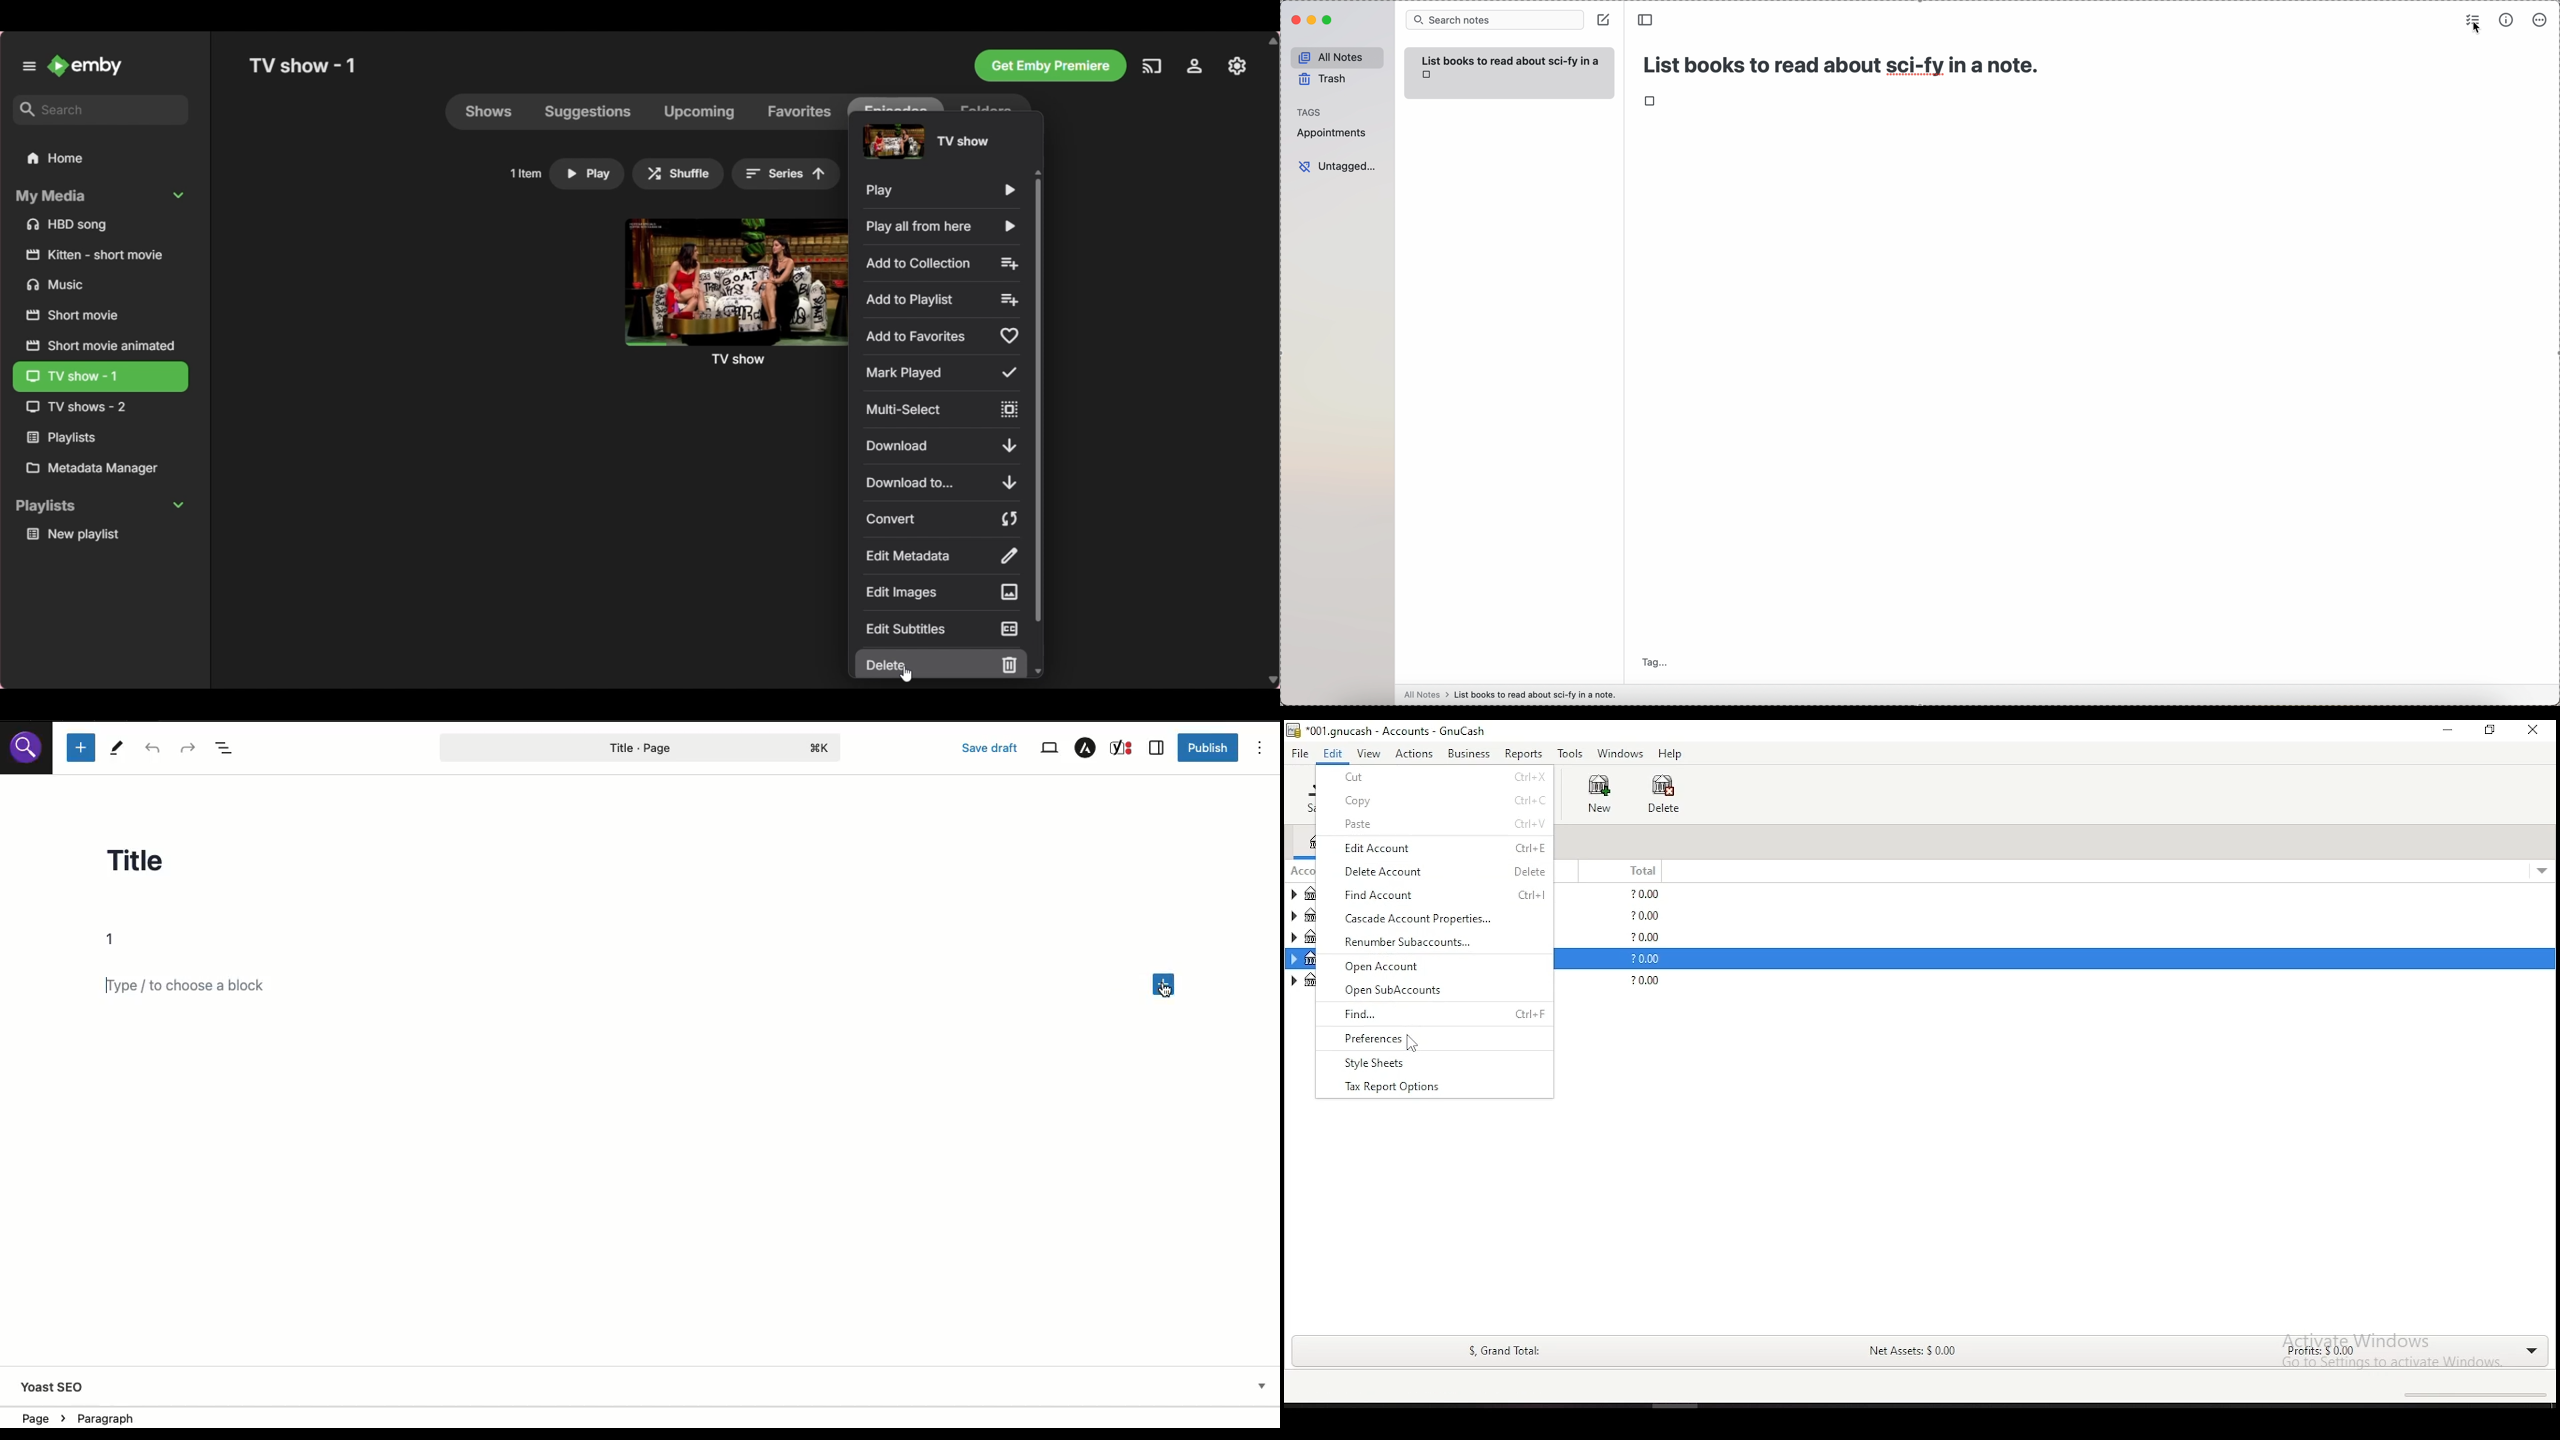  What do you see at coordinates (1843, 62) in the screenshot?
I see `title: List books to read about sci-fy in a note.` at bounding box center [1843, 62].